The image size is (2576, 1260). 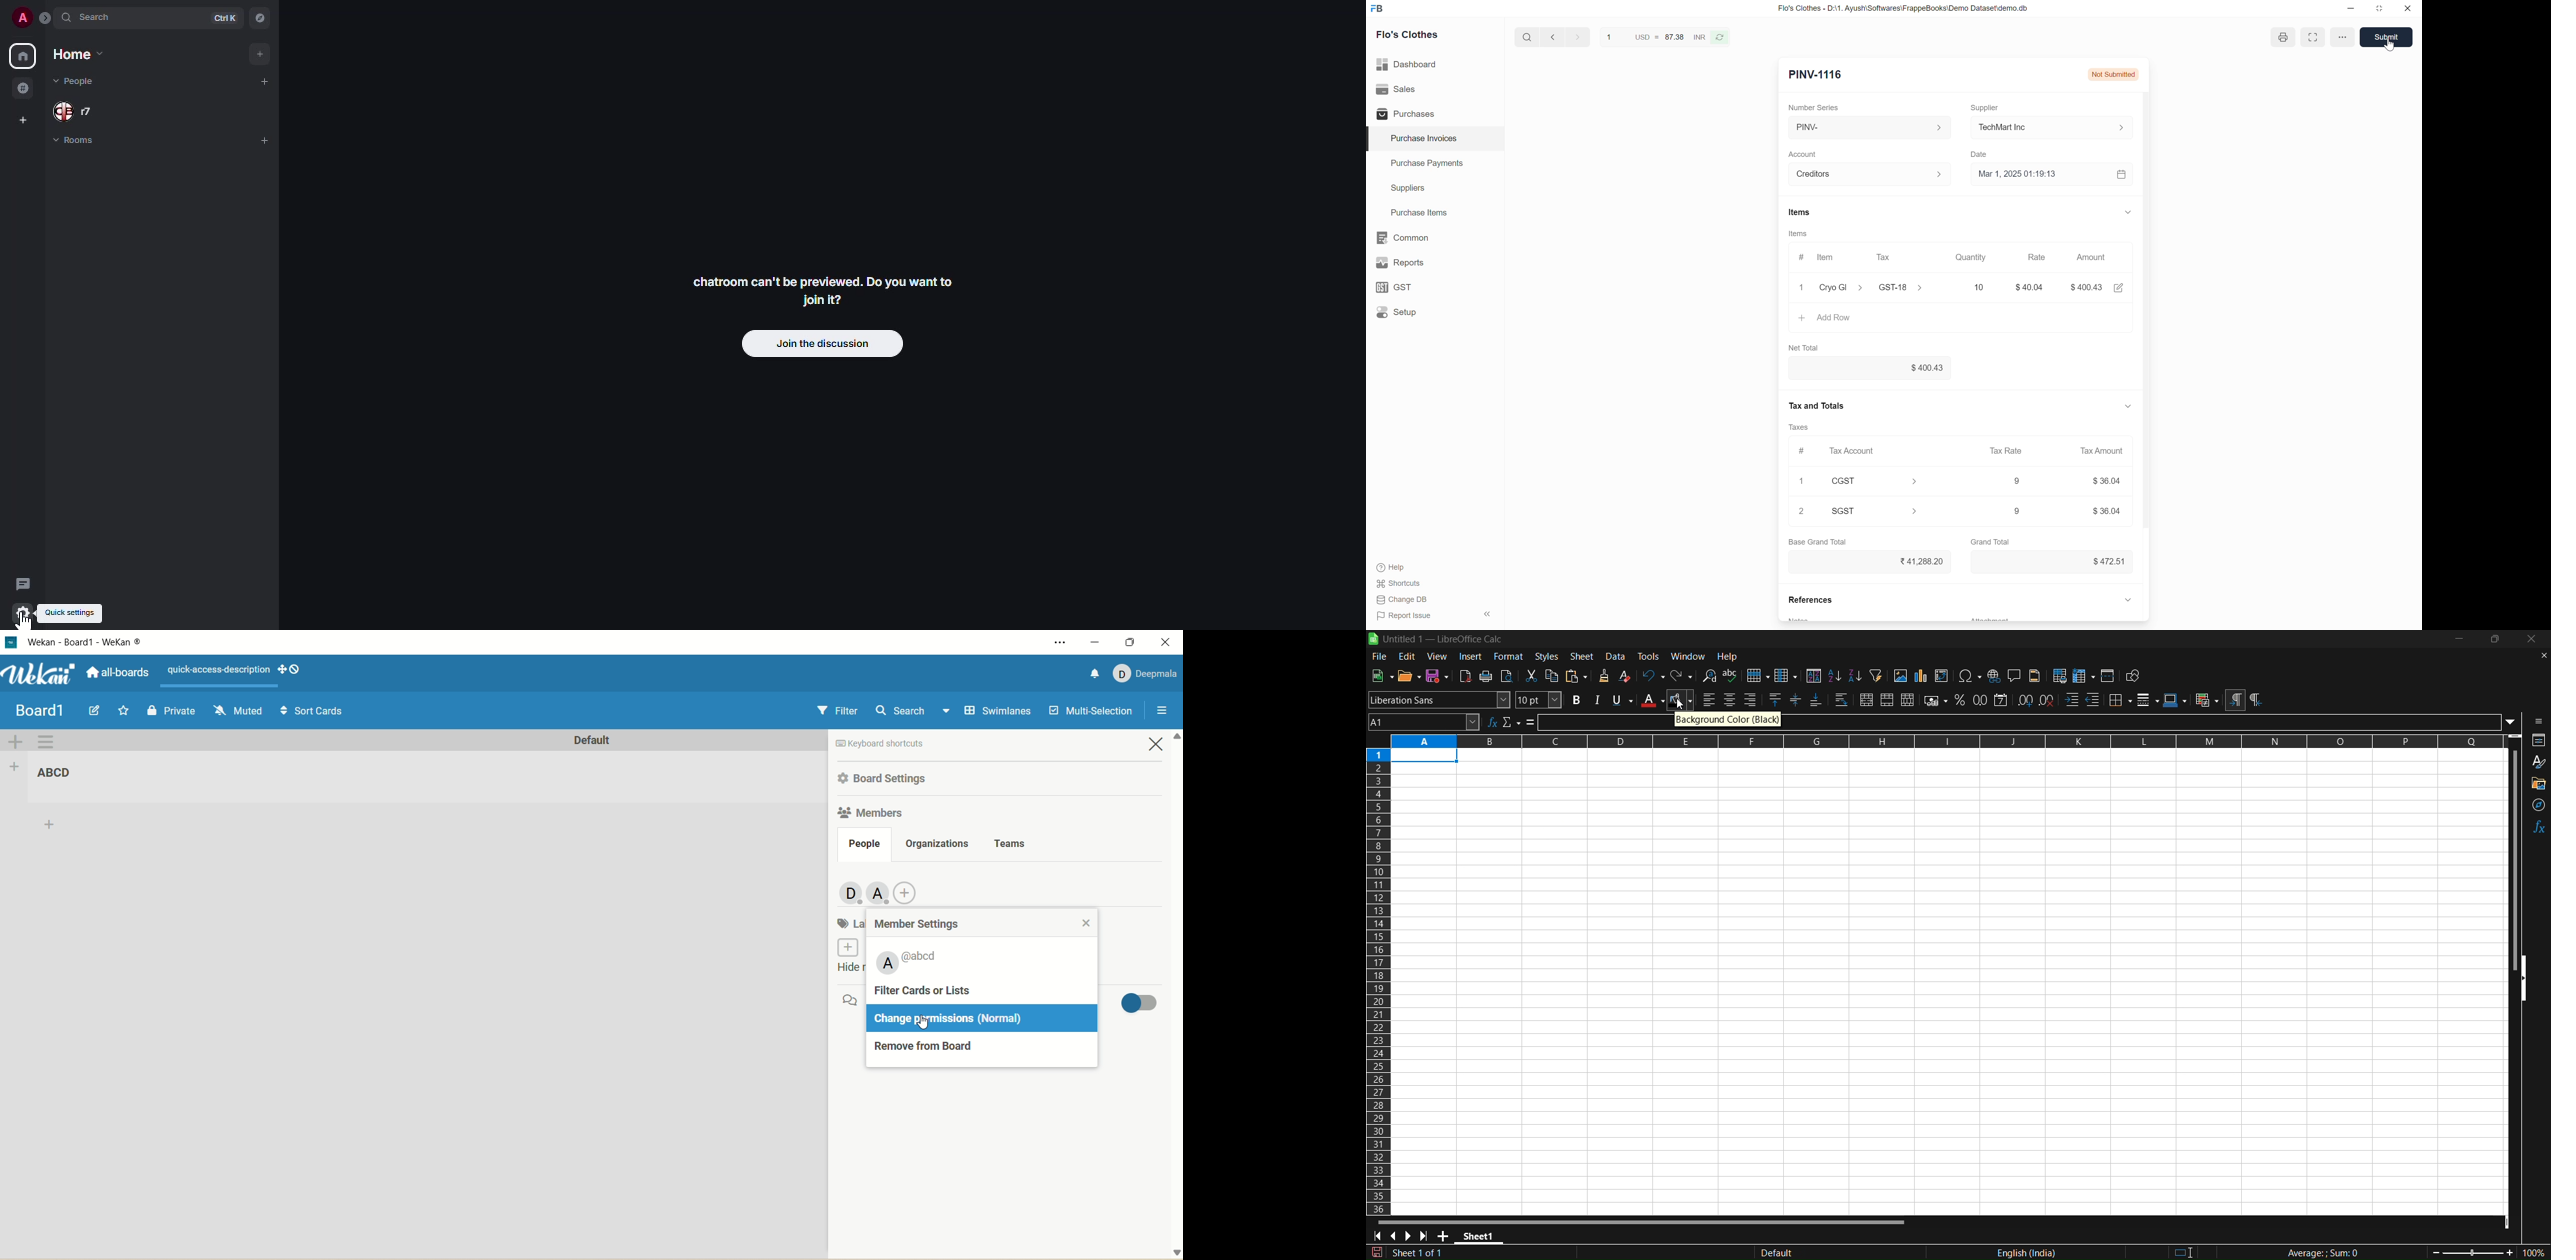 What do you see at coordinates (1400, 585) in the screenshot?
I see `Shortcuts` at bounding box center [1400, 585].